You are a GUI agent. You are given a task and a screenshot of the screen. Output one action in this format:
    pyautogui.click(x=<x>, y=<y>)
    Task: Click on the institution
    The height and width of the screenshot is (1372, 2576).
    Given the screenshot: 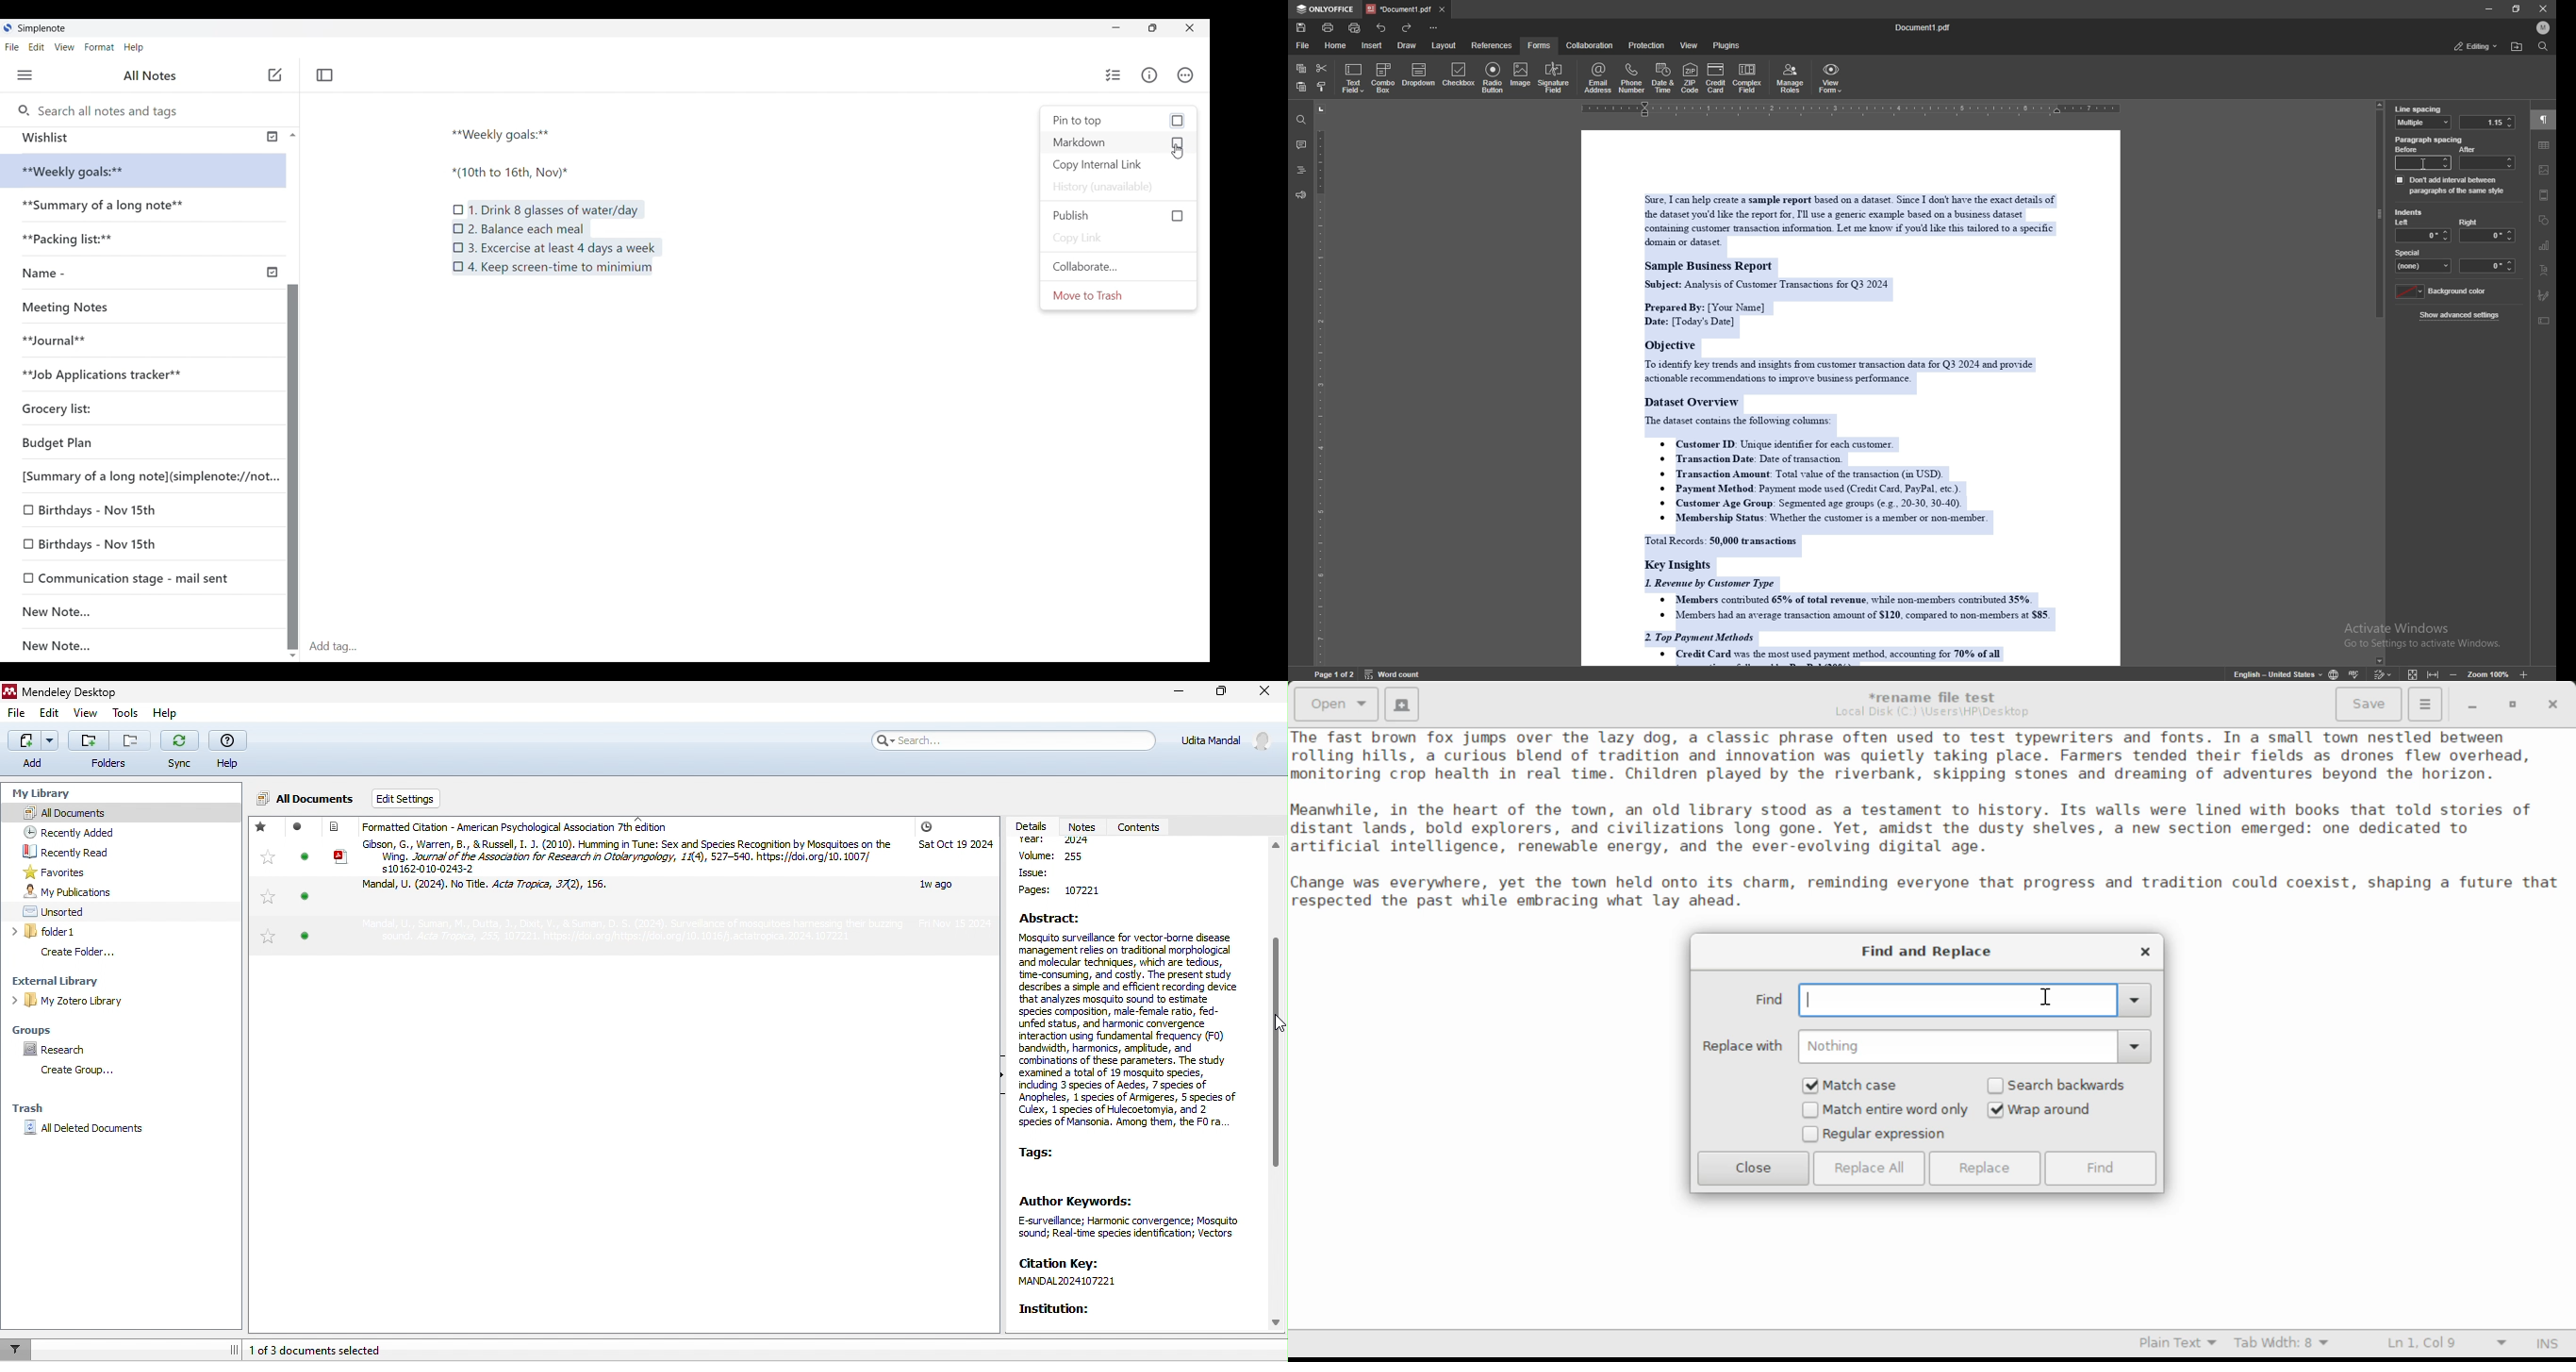 What is the action you would take?
    pyautogui.click(x=1075, y=1309)
    